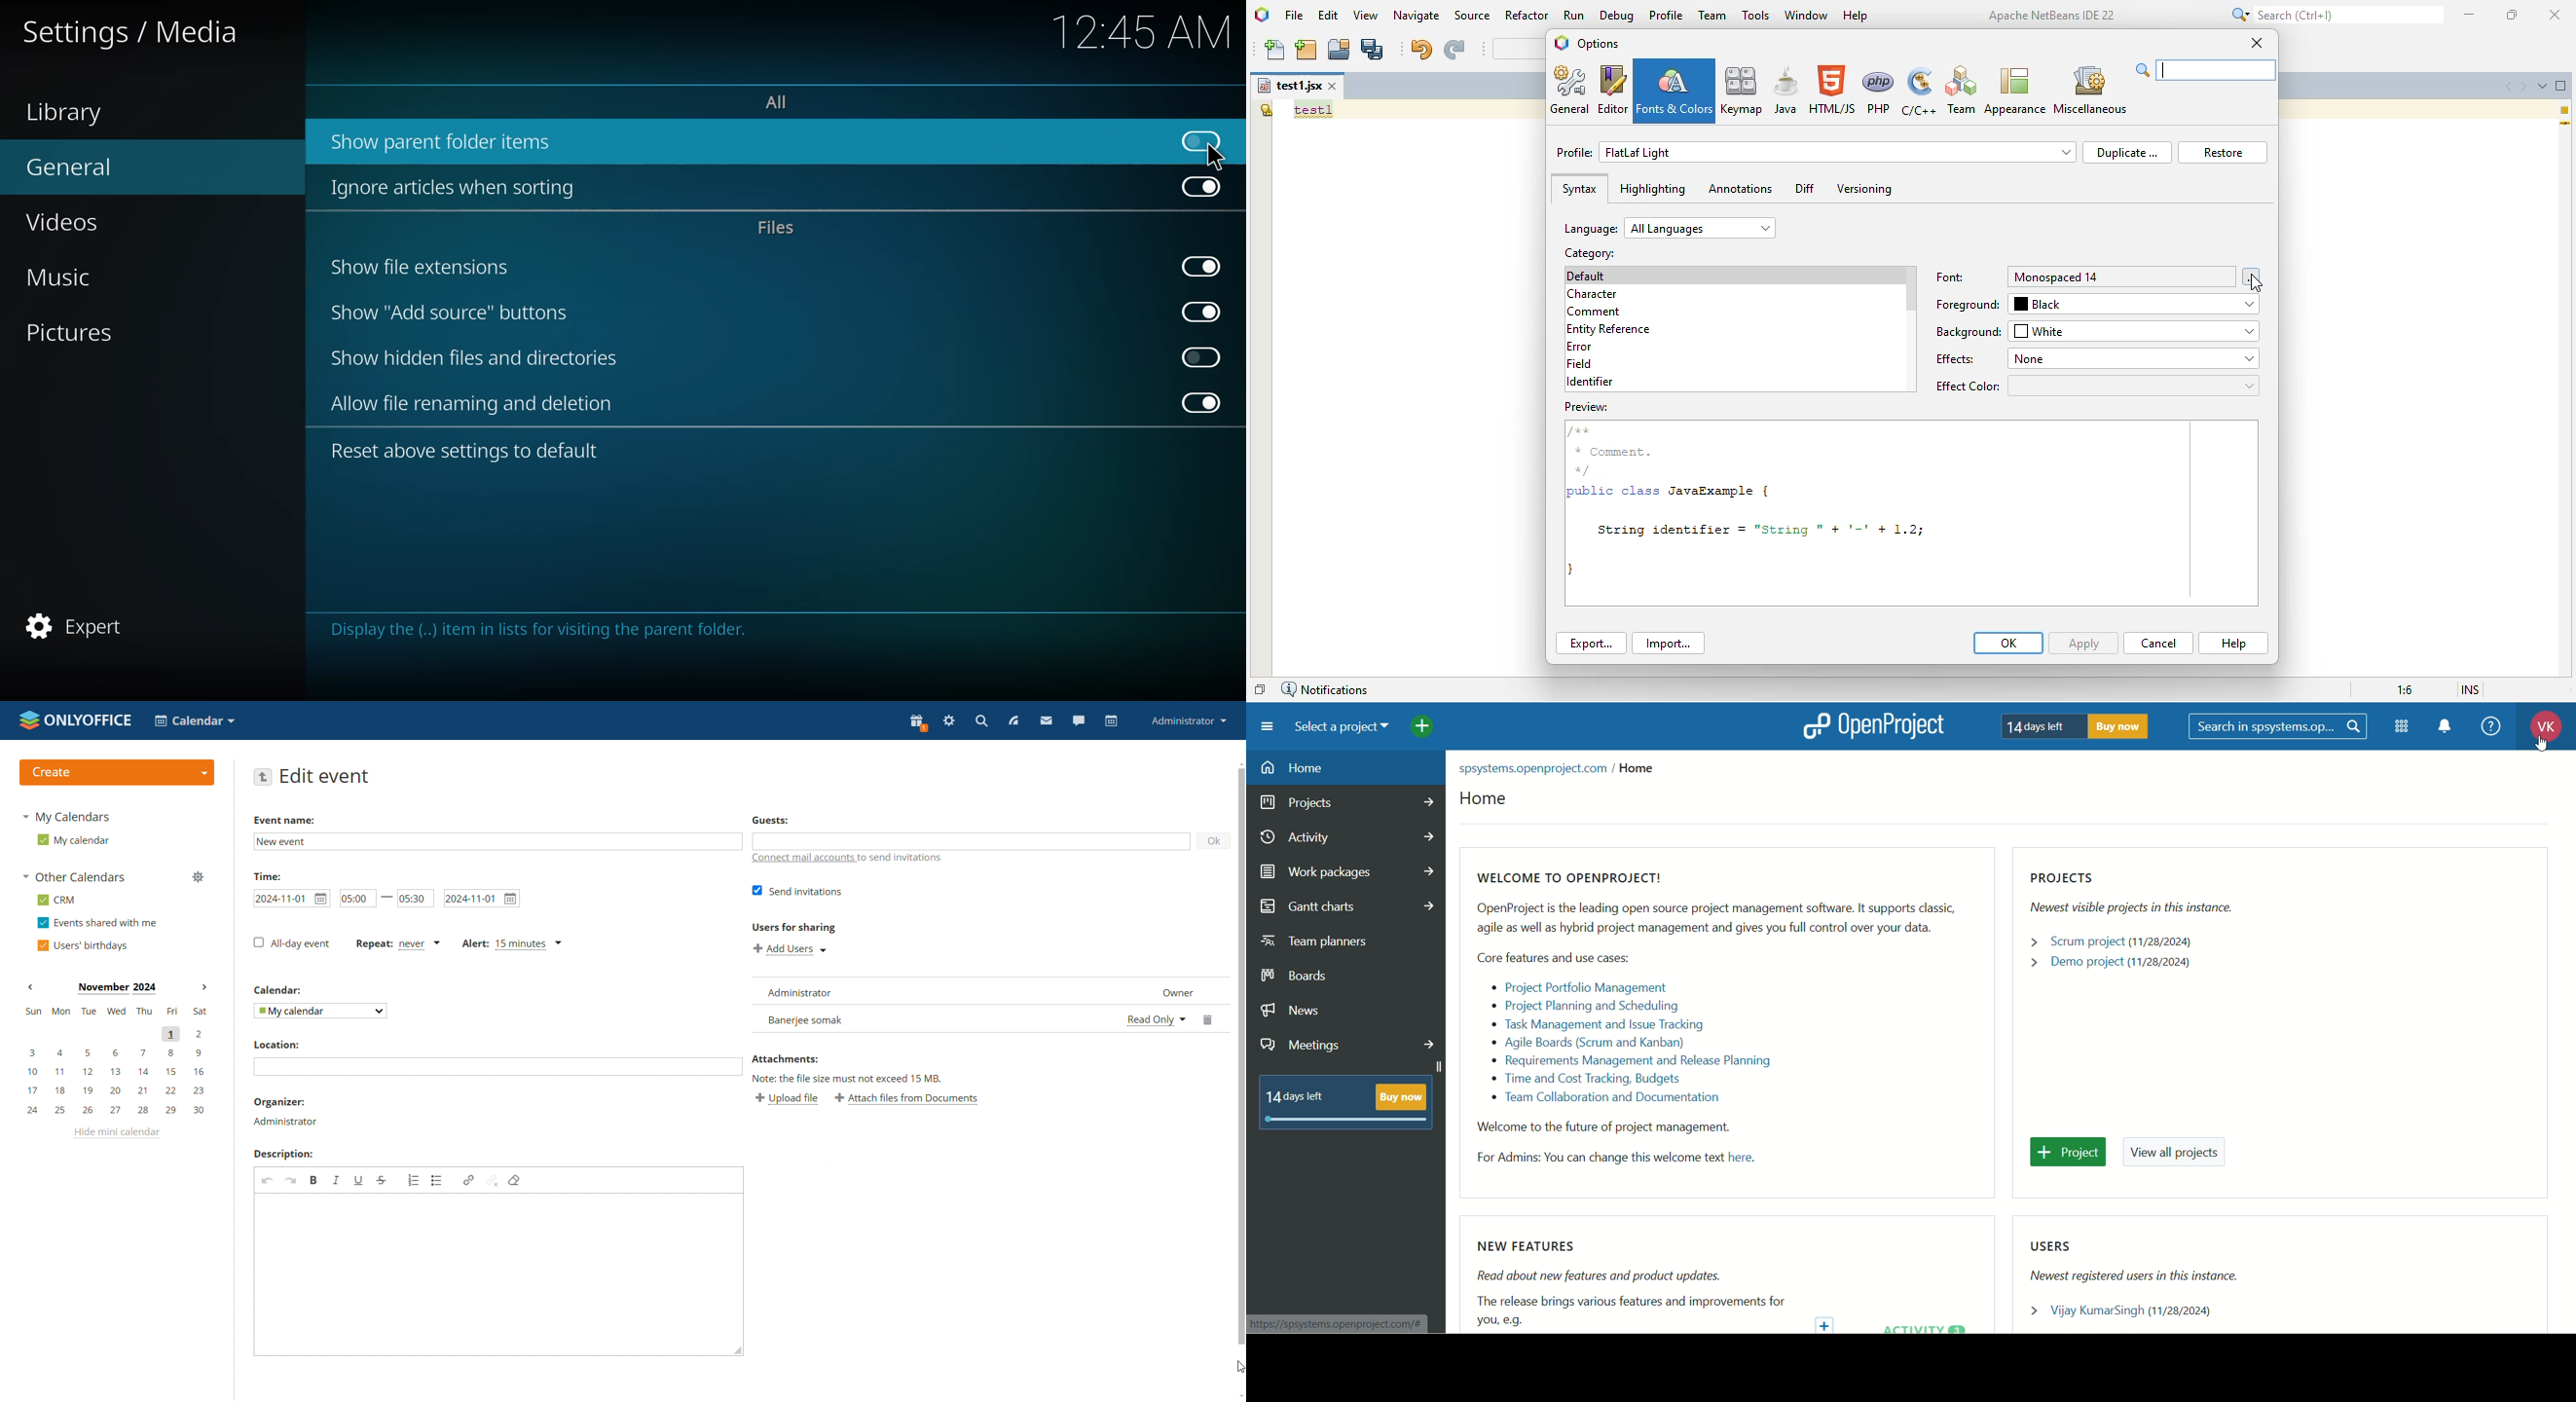 The image size is (2576, 1428). I want to click on versioning, so click(1864, 190).